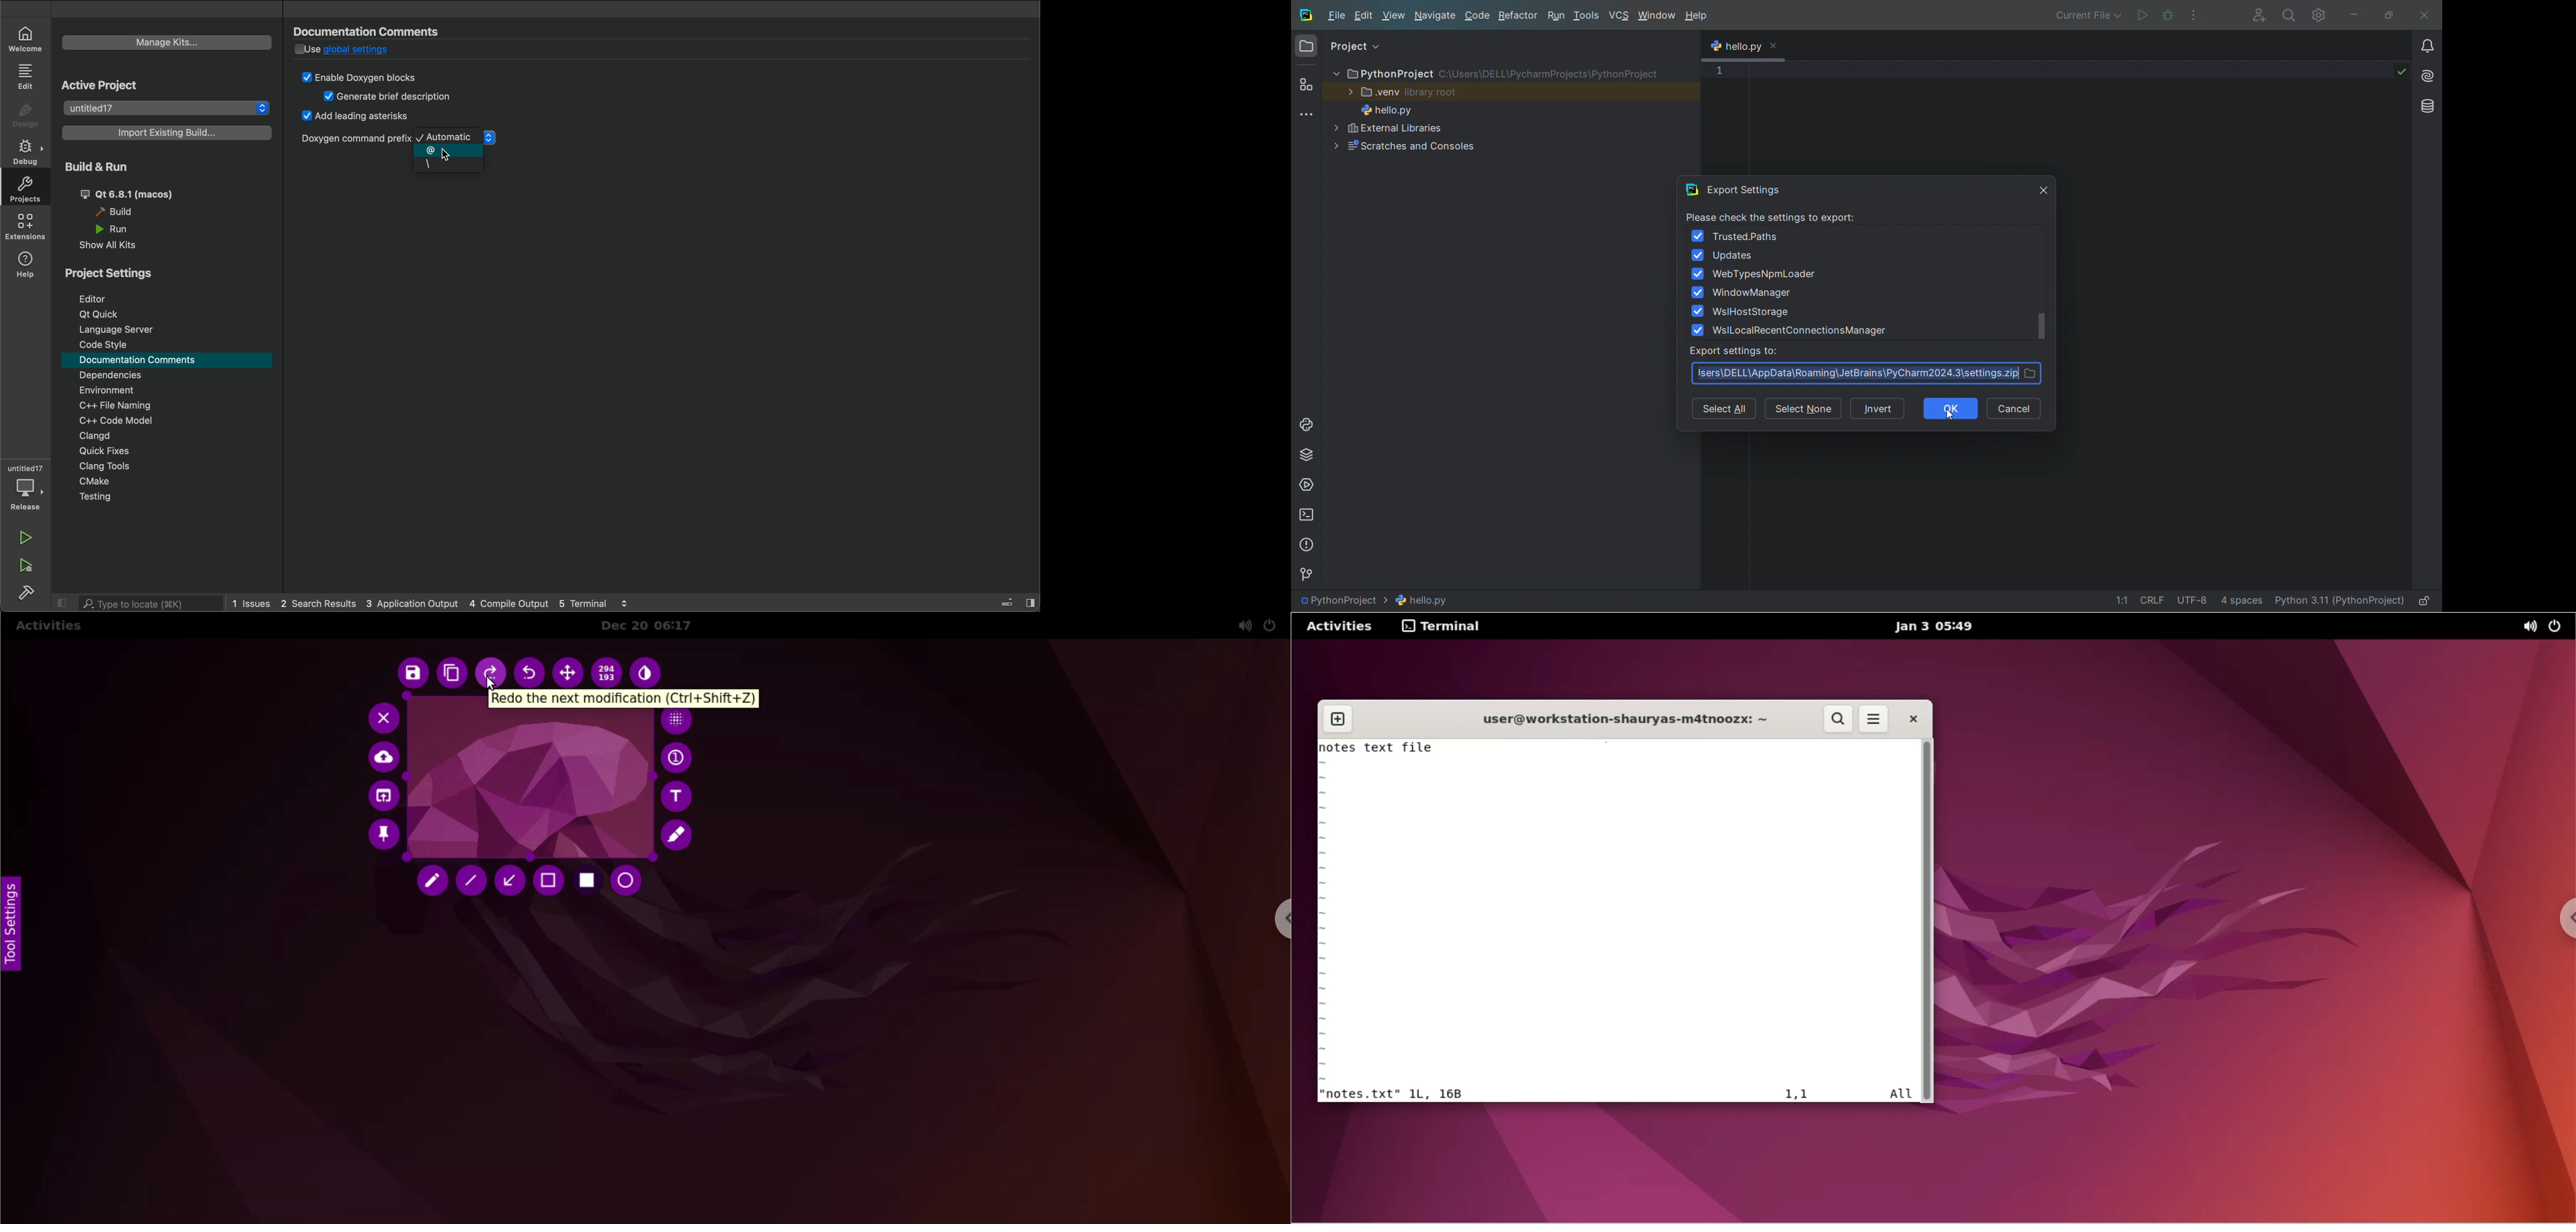 The height and width of the screenshot is (1232, 2576). Describe the element at coordinates (1698, 236) in the screenshot. I see `Checked box` at that location.